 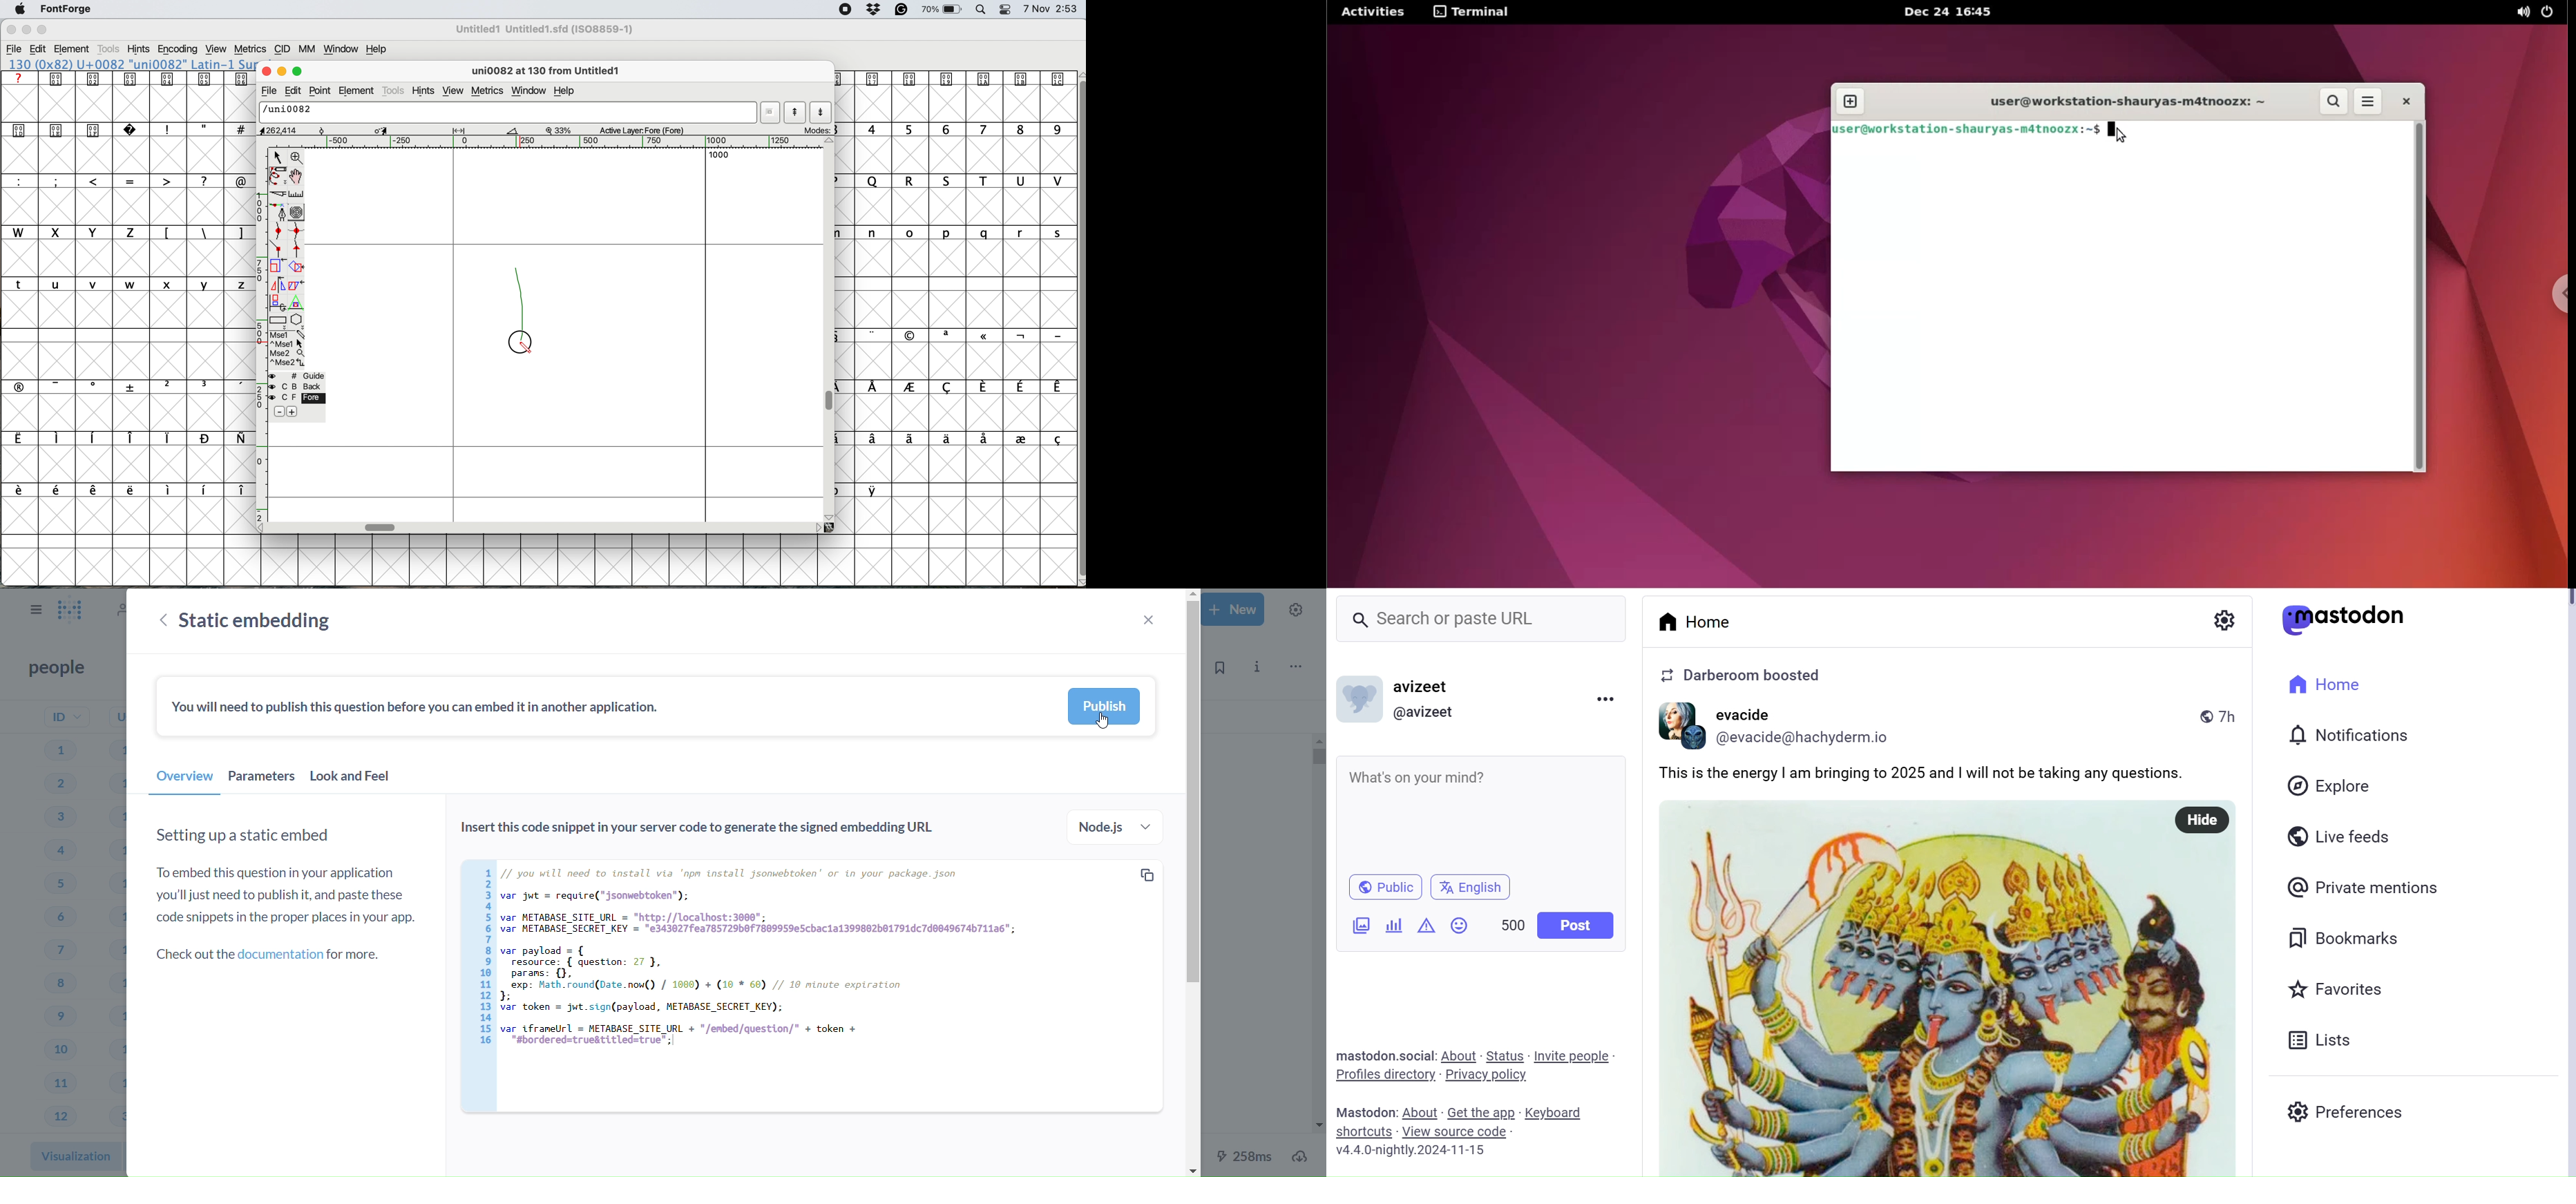 What do you see at coordinates (2343, 939) in the screenshot?
I see `Bookmarks` at bounding box center [2343, 939].